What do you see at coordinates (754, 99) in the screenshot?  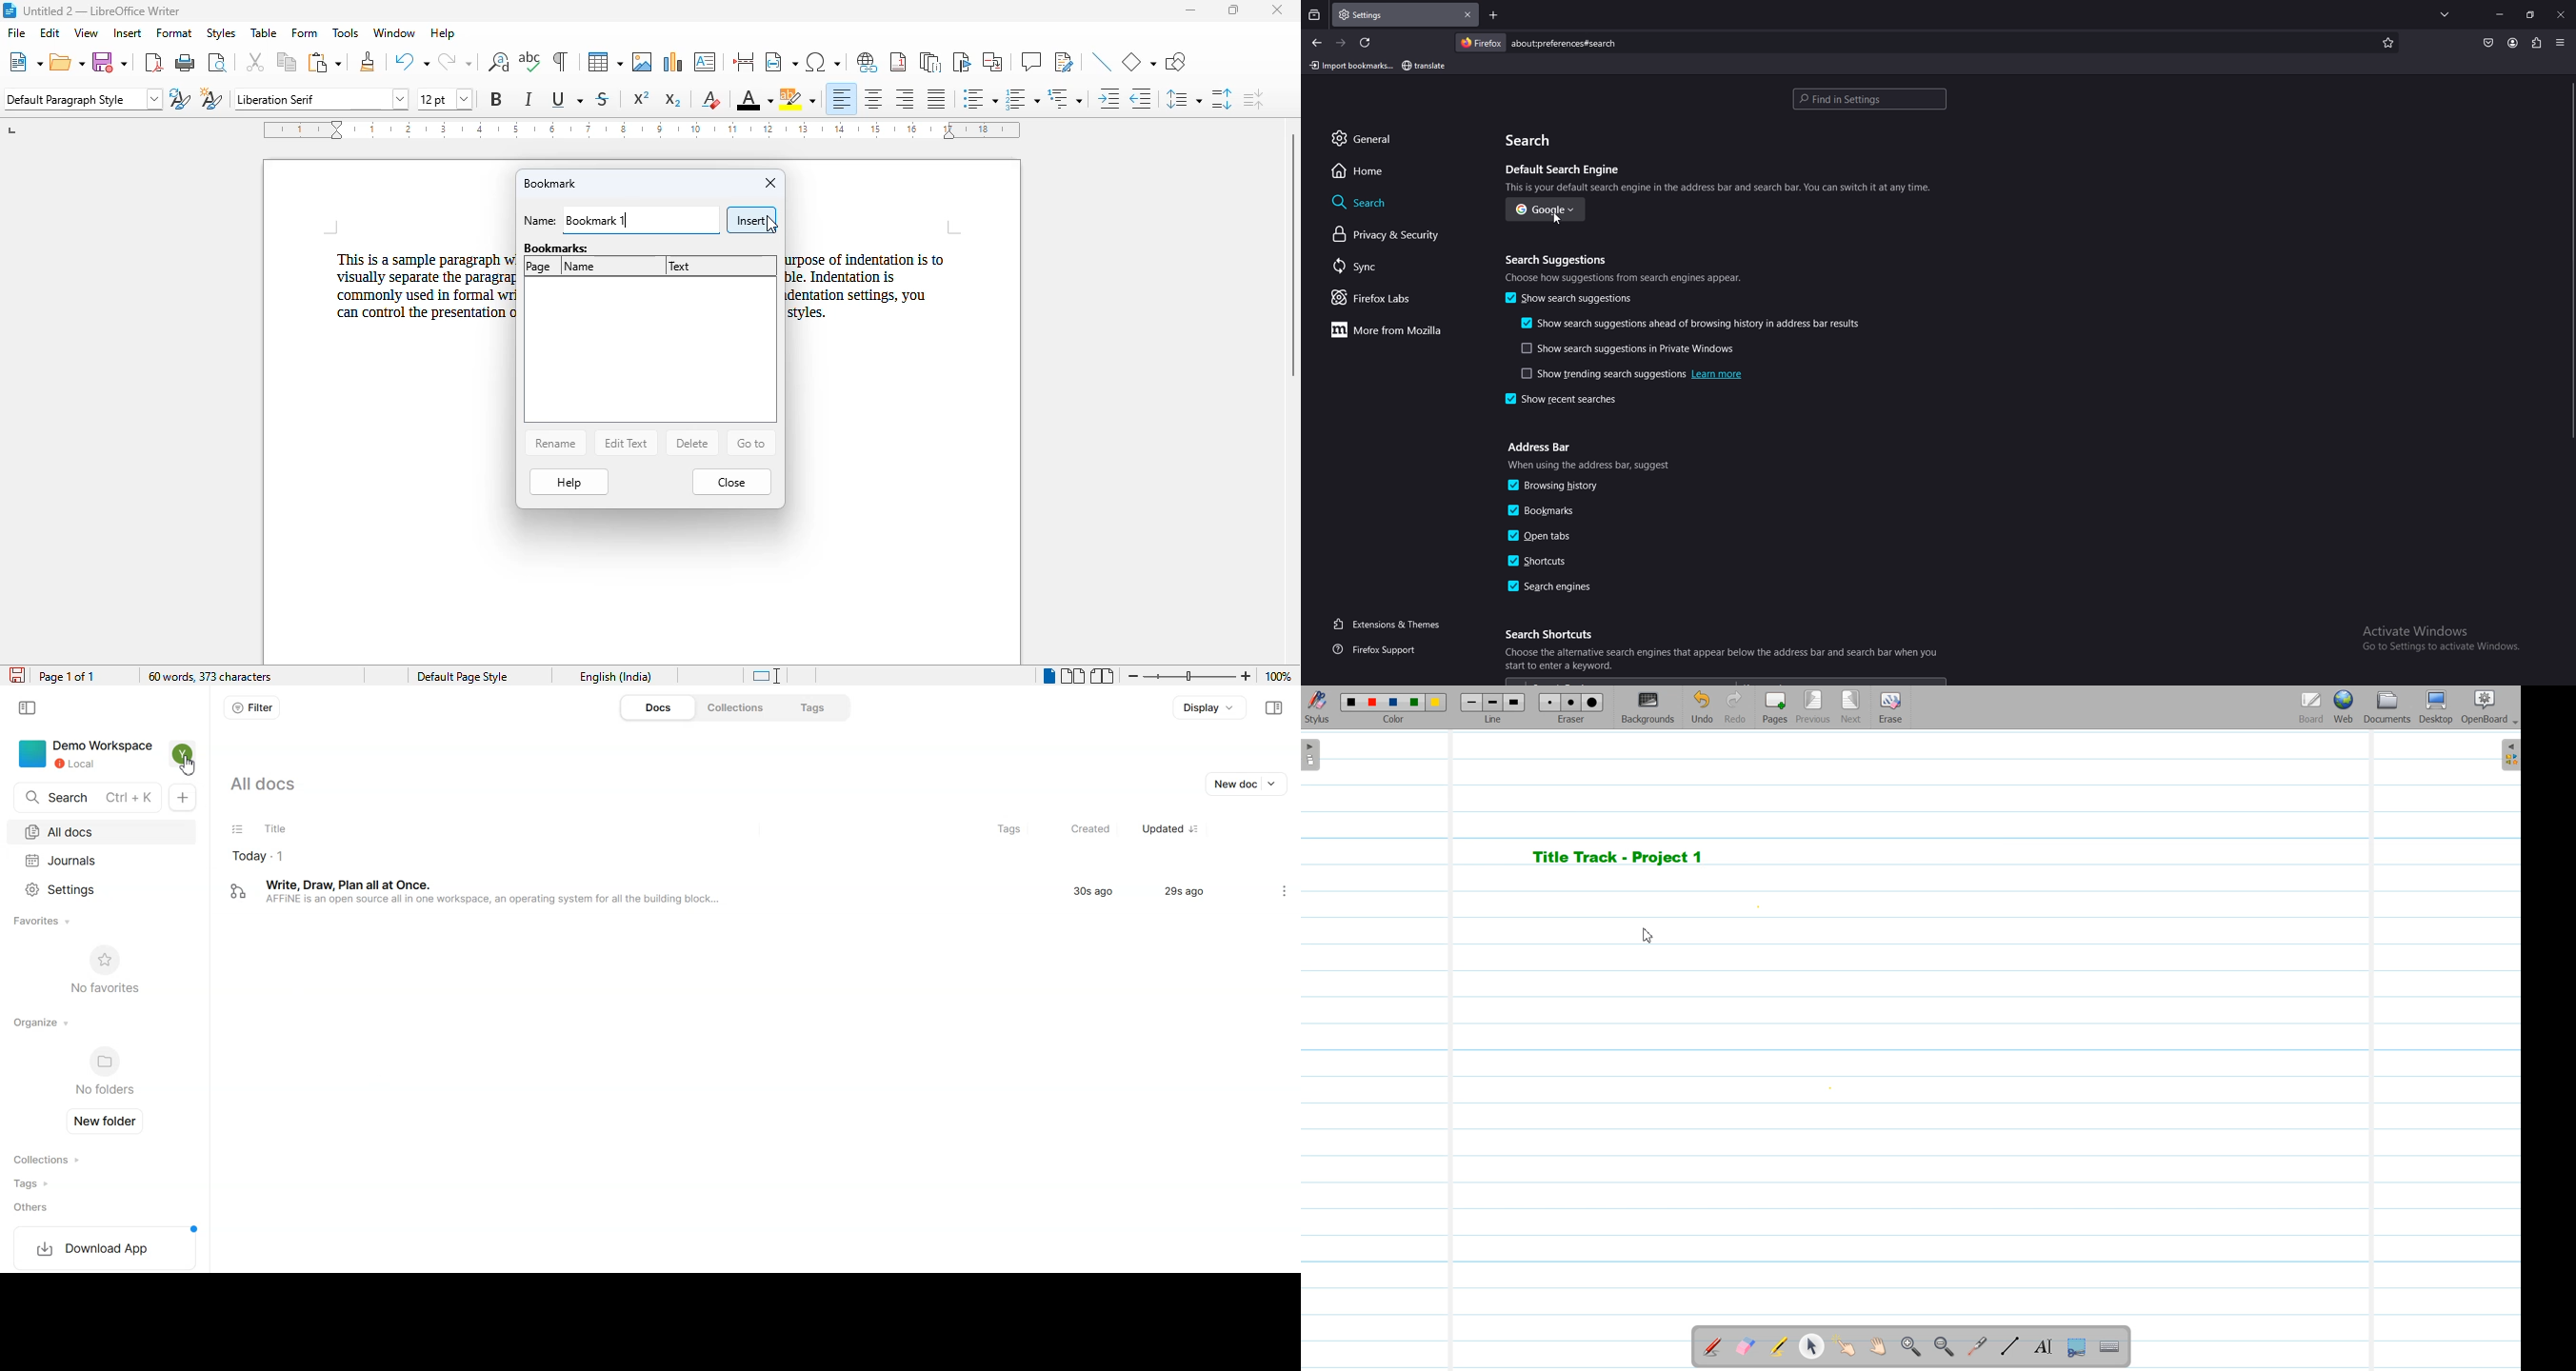 I see `font color` at bounding box center [754, 99].